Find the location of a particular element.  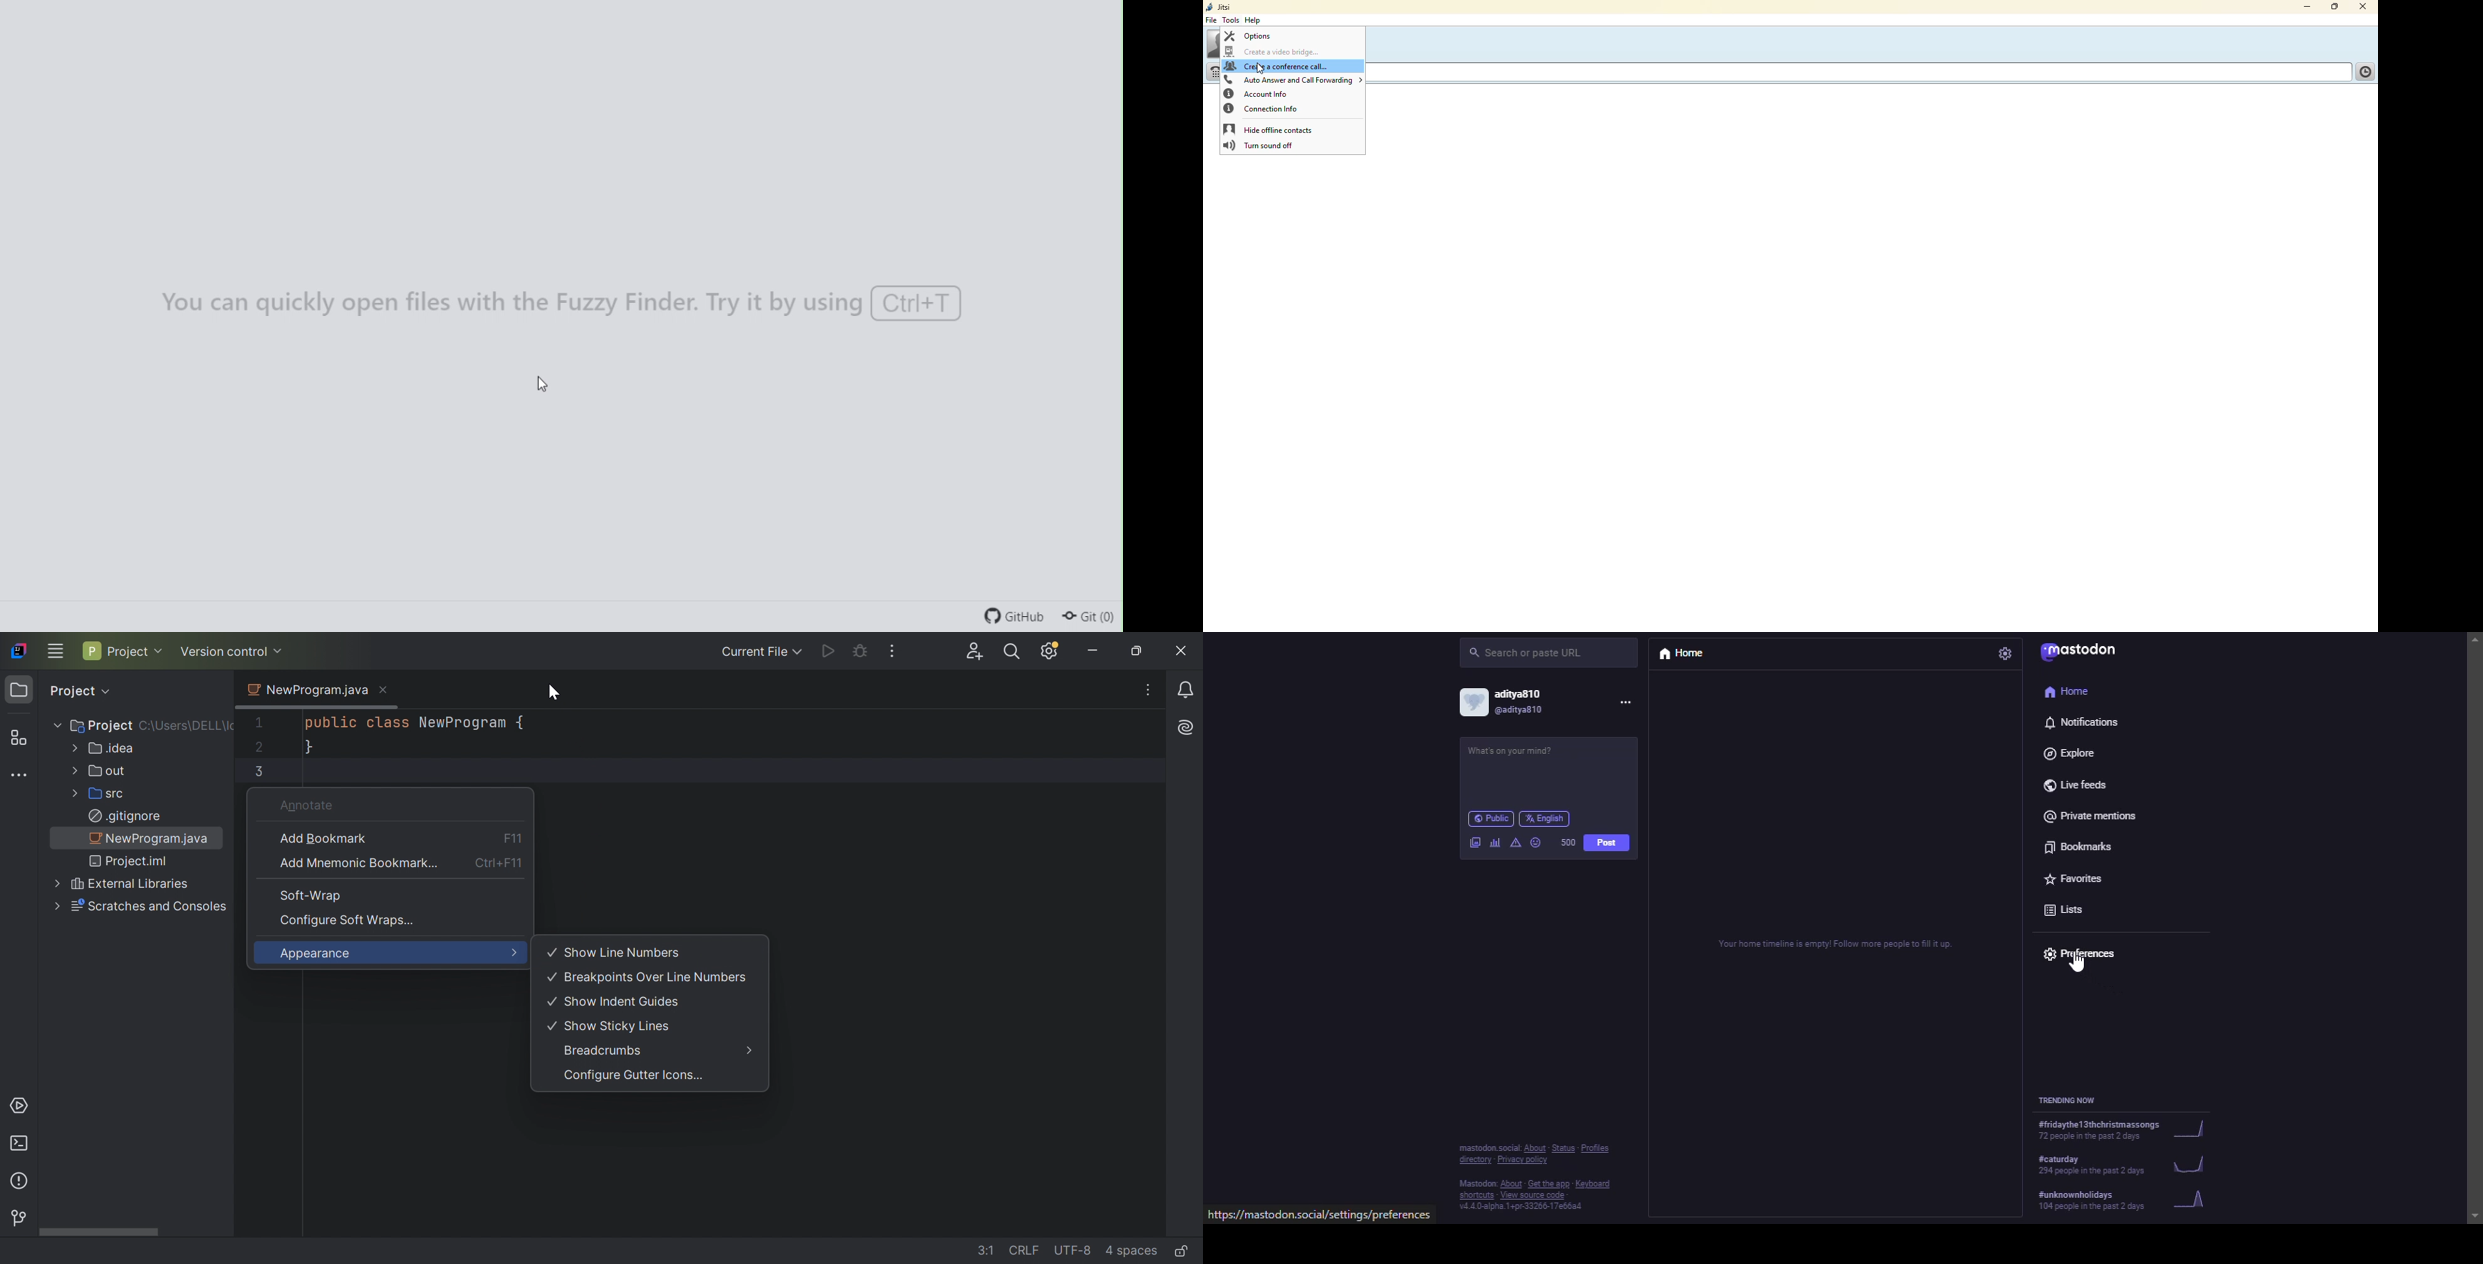

dialpad is located at coordinates (1210, 73).